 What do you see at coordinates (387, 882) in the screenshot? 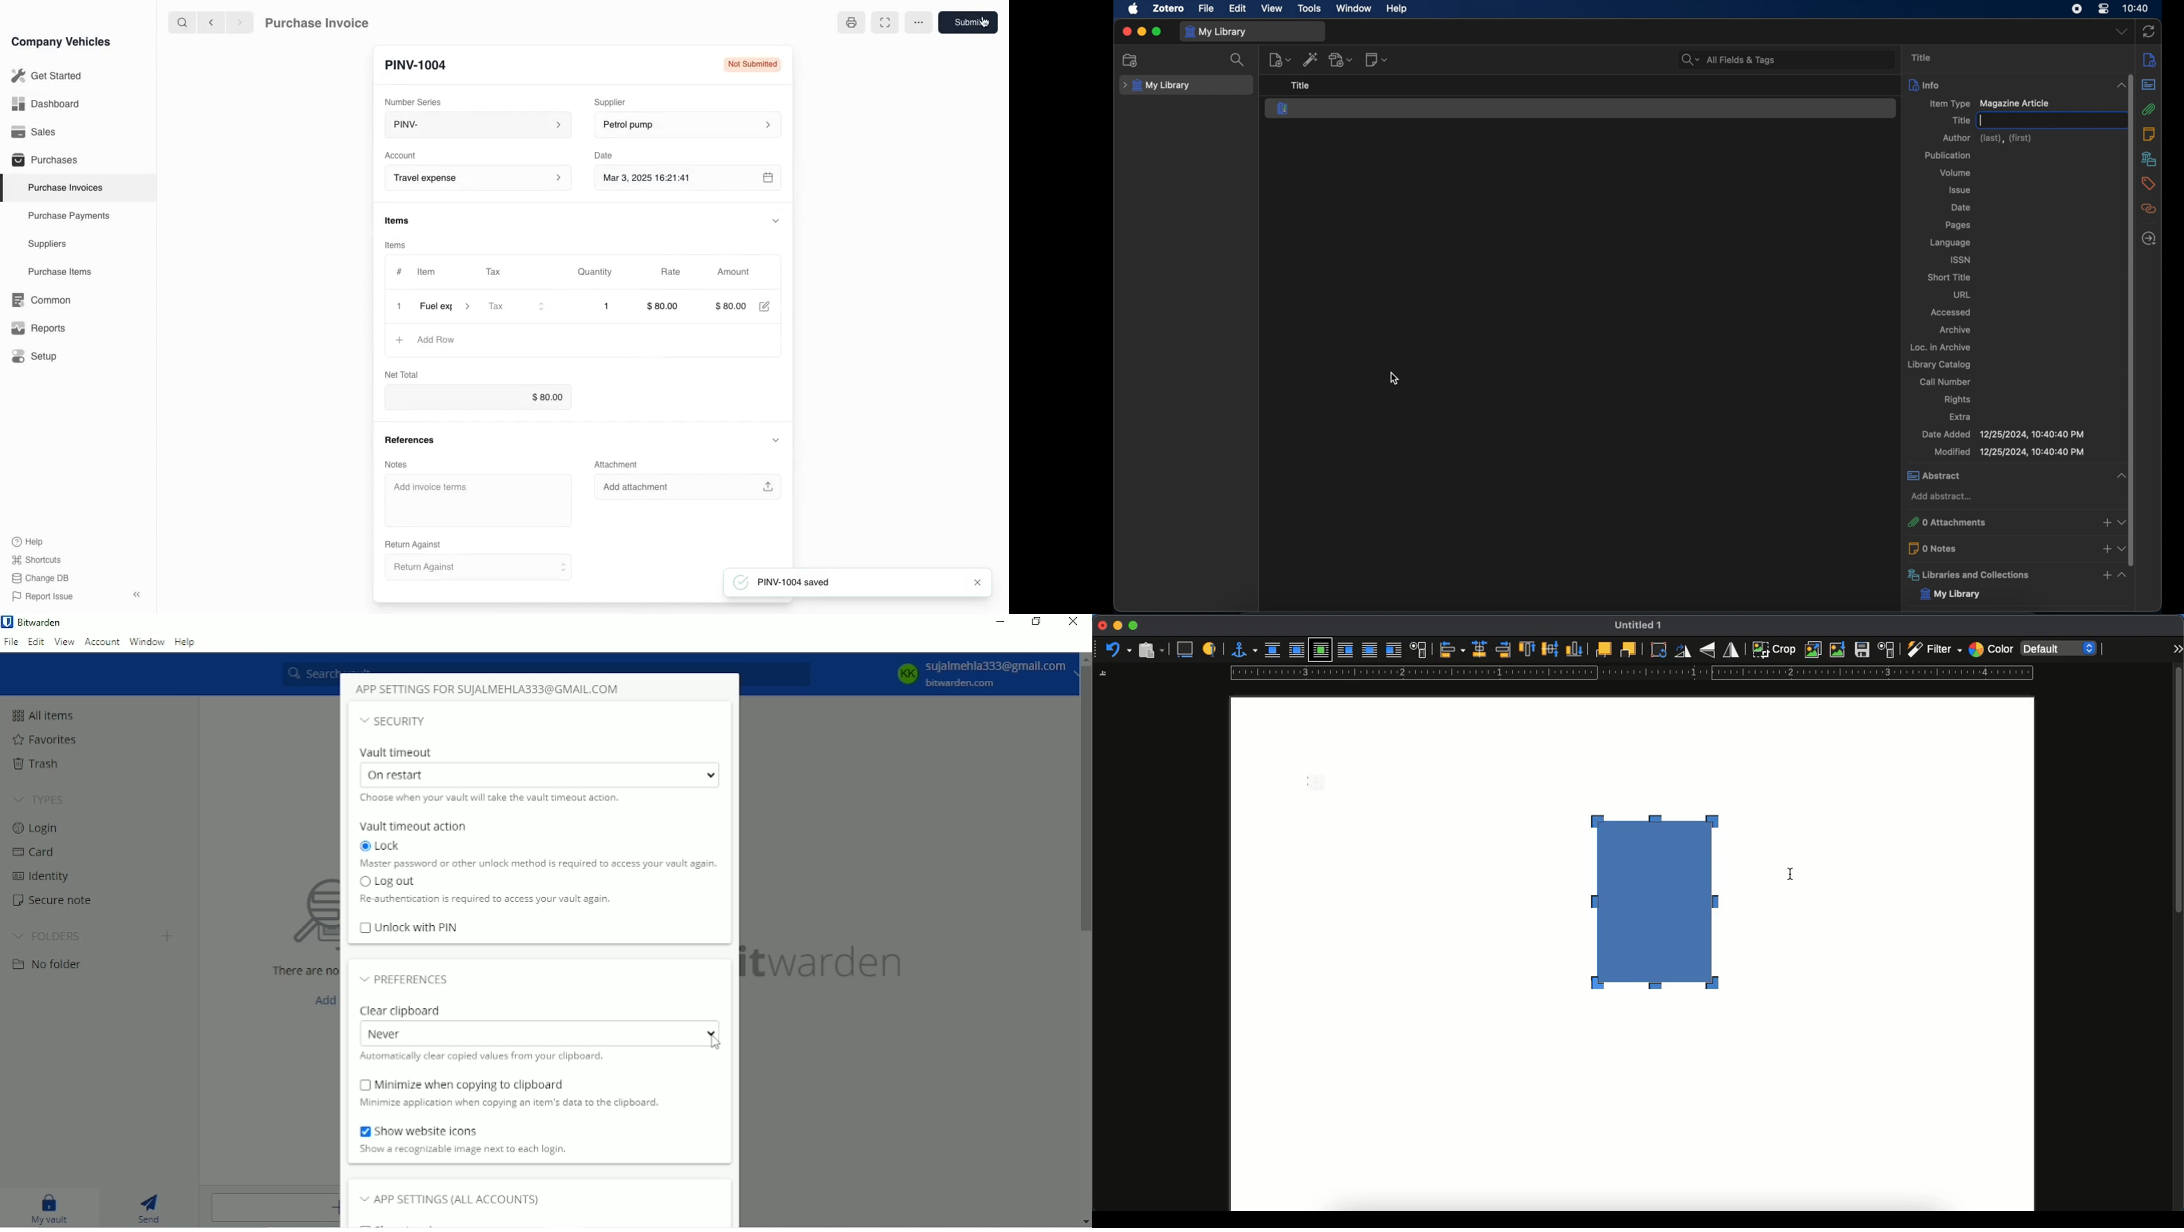
I see `Log out` at bounding box center [387, 882].